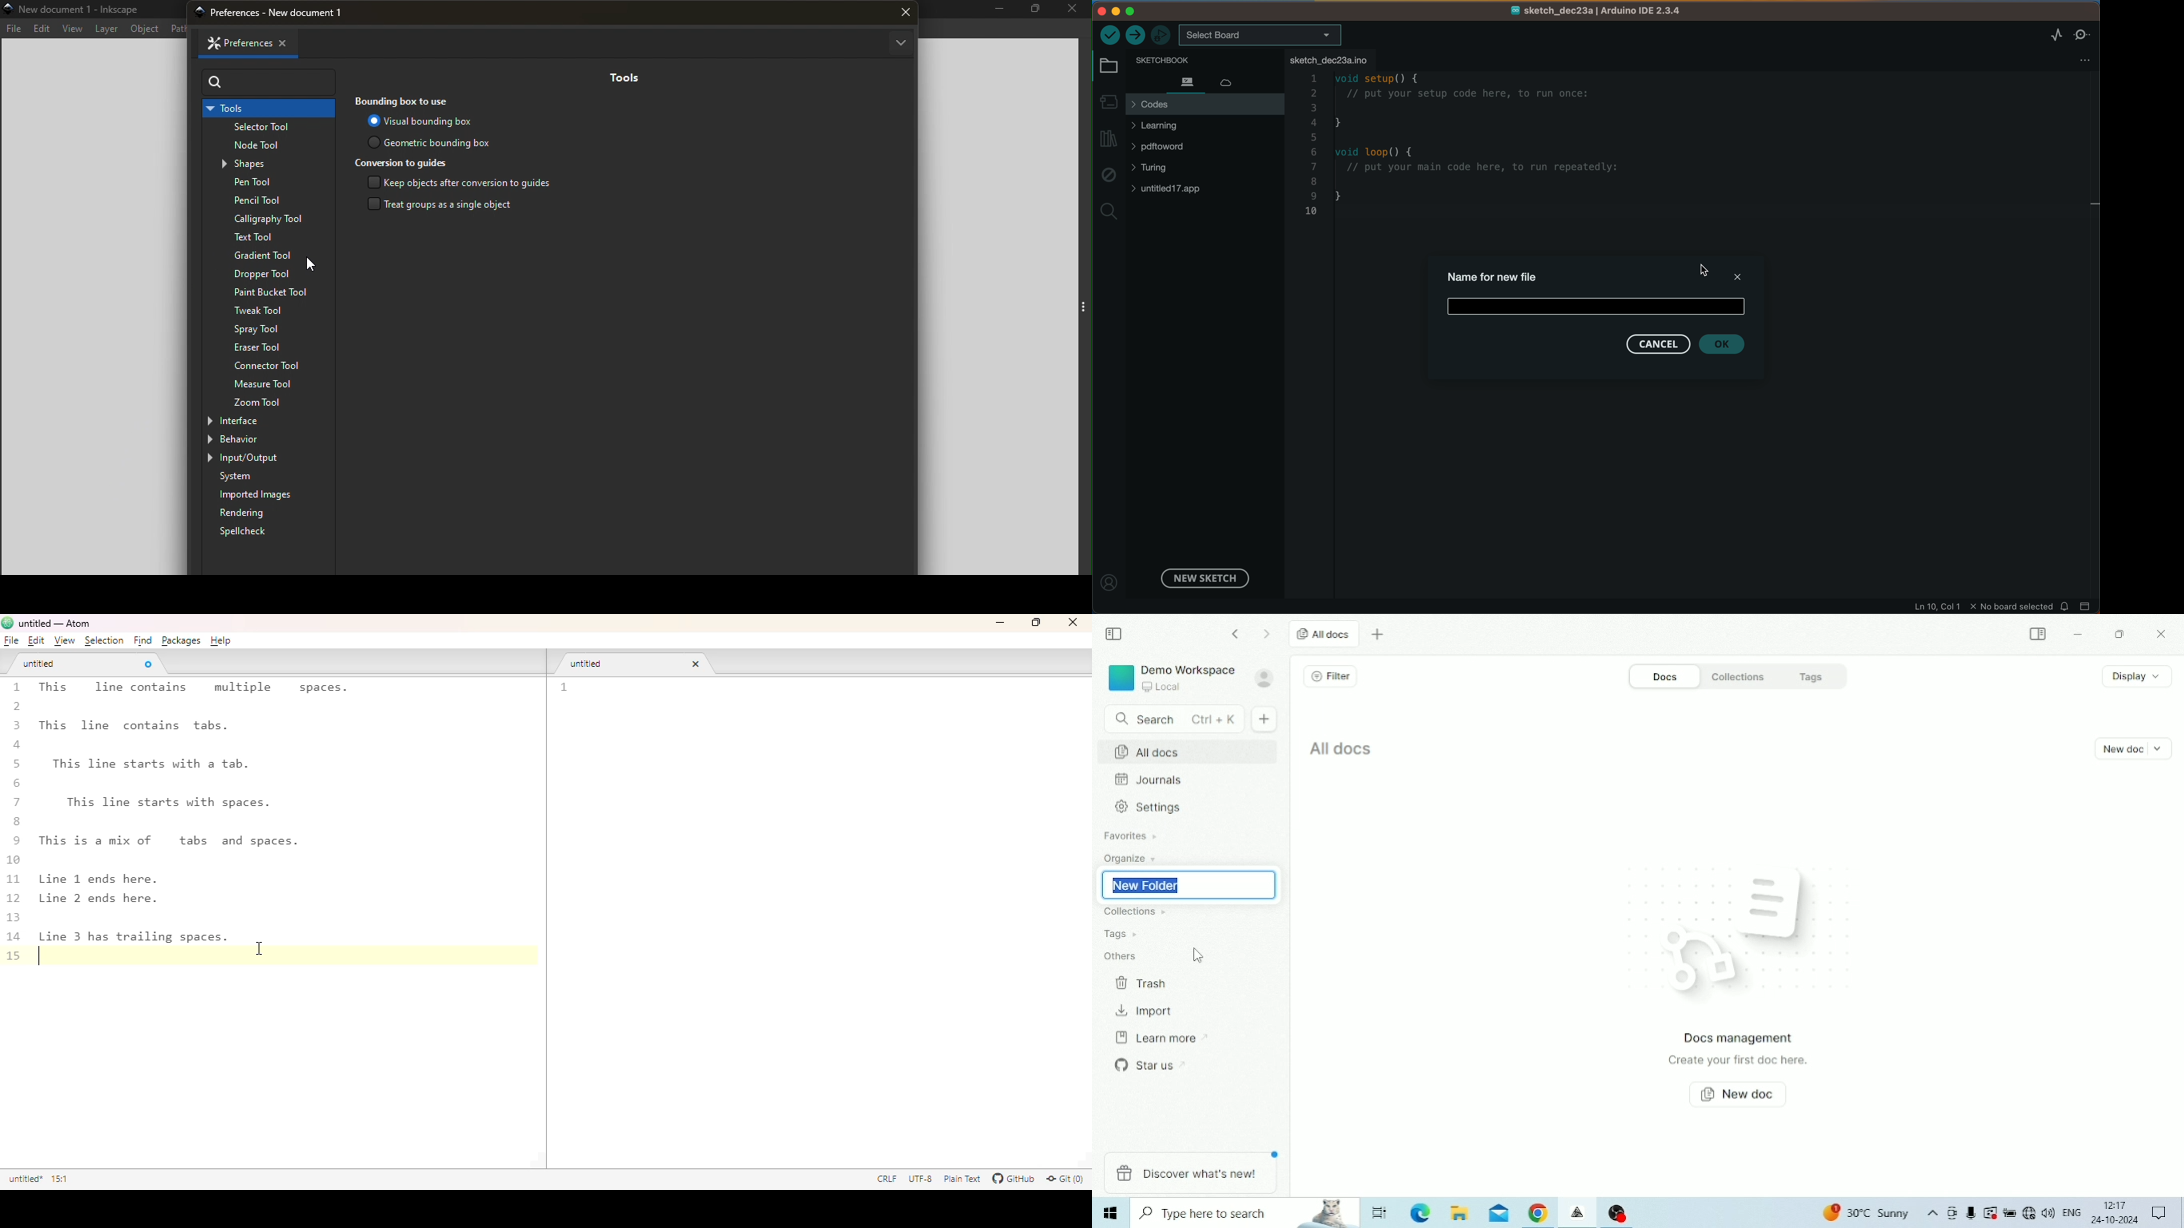 Image resolution: width=2184 pixels, height=1232 pixels. I want to click on Learn more, so click(1153, 1037).